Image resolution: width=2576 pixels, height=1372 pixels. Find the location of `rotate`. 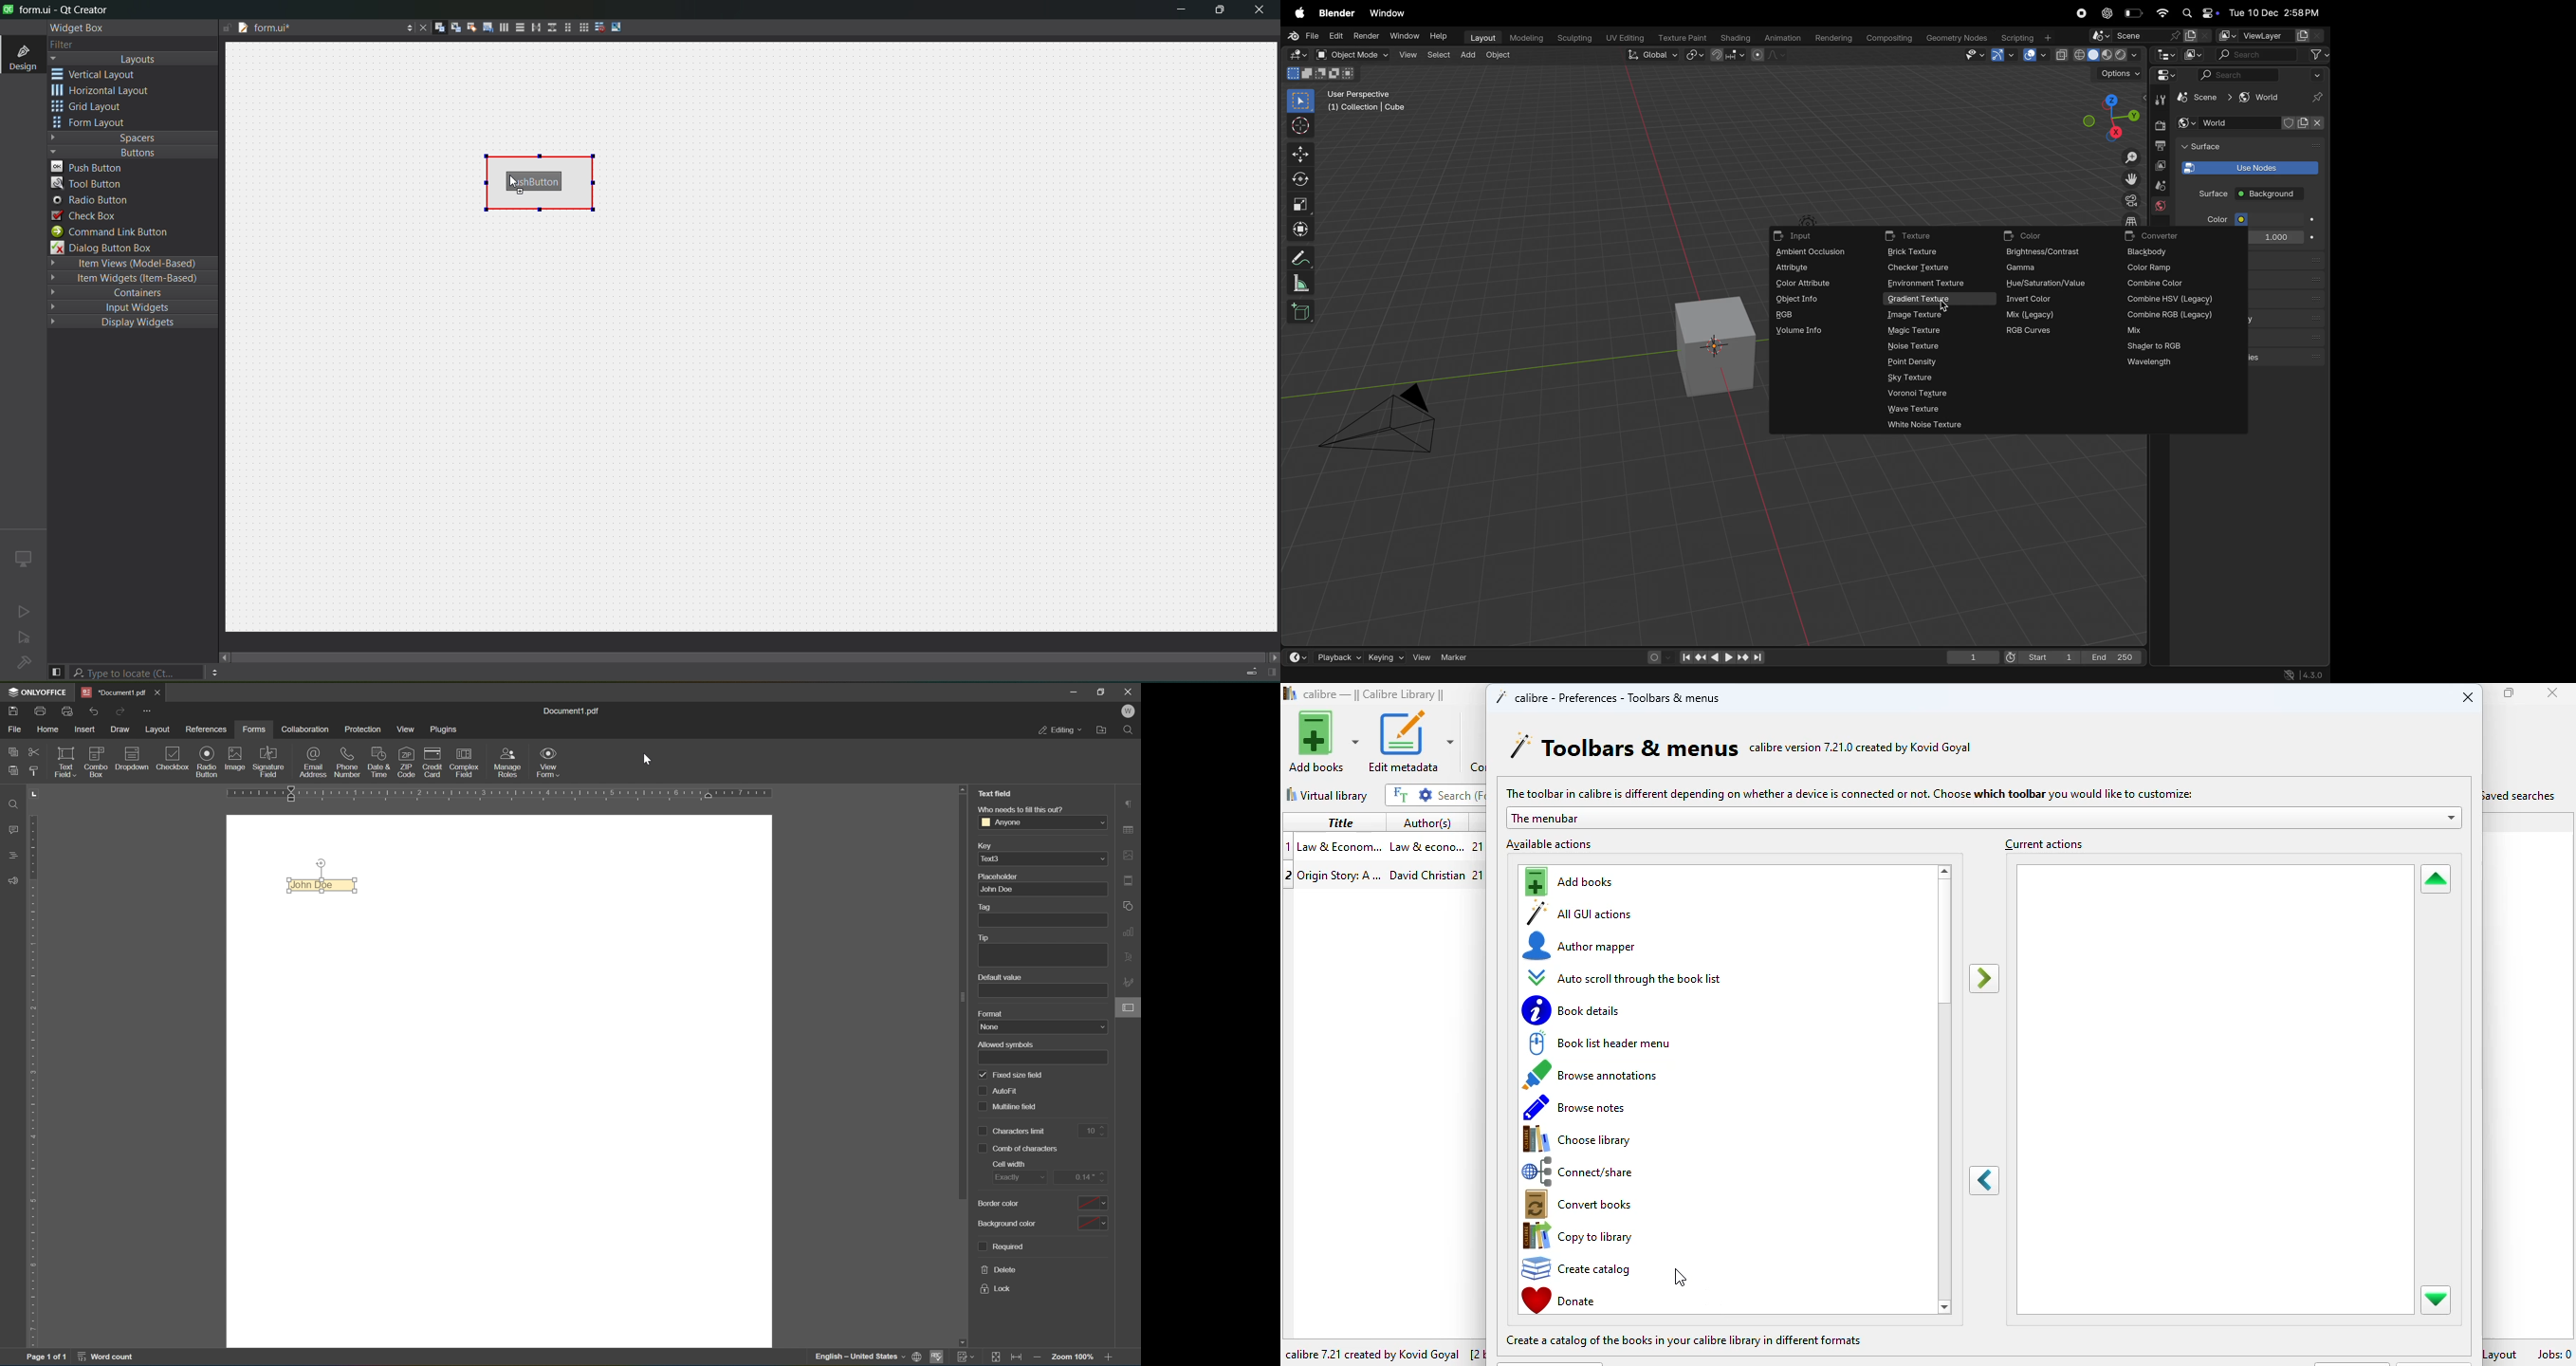

rotate is located at coordinates (1303, 178).